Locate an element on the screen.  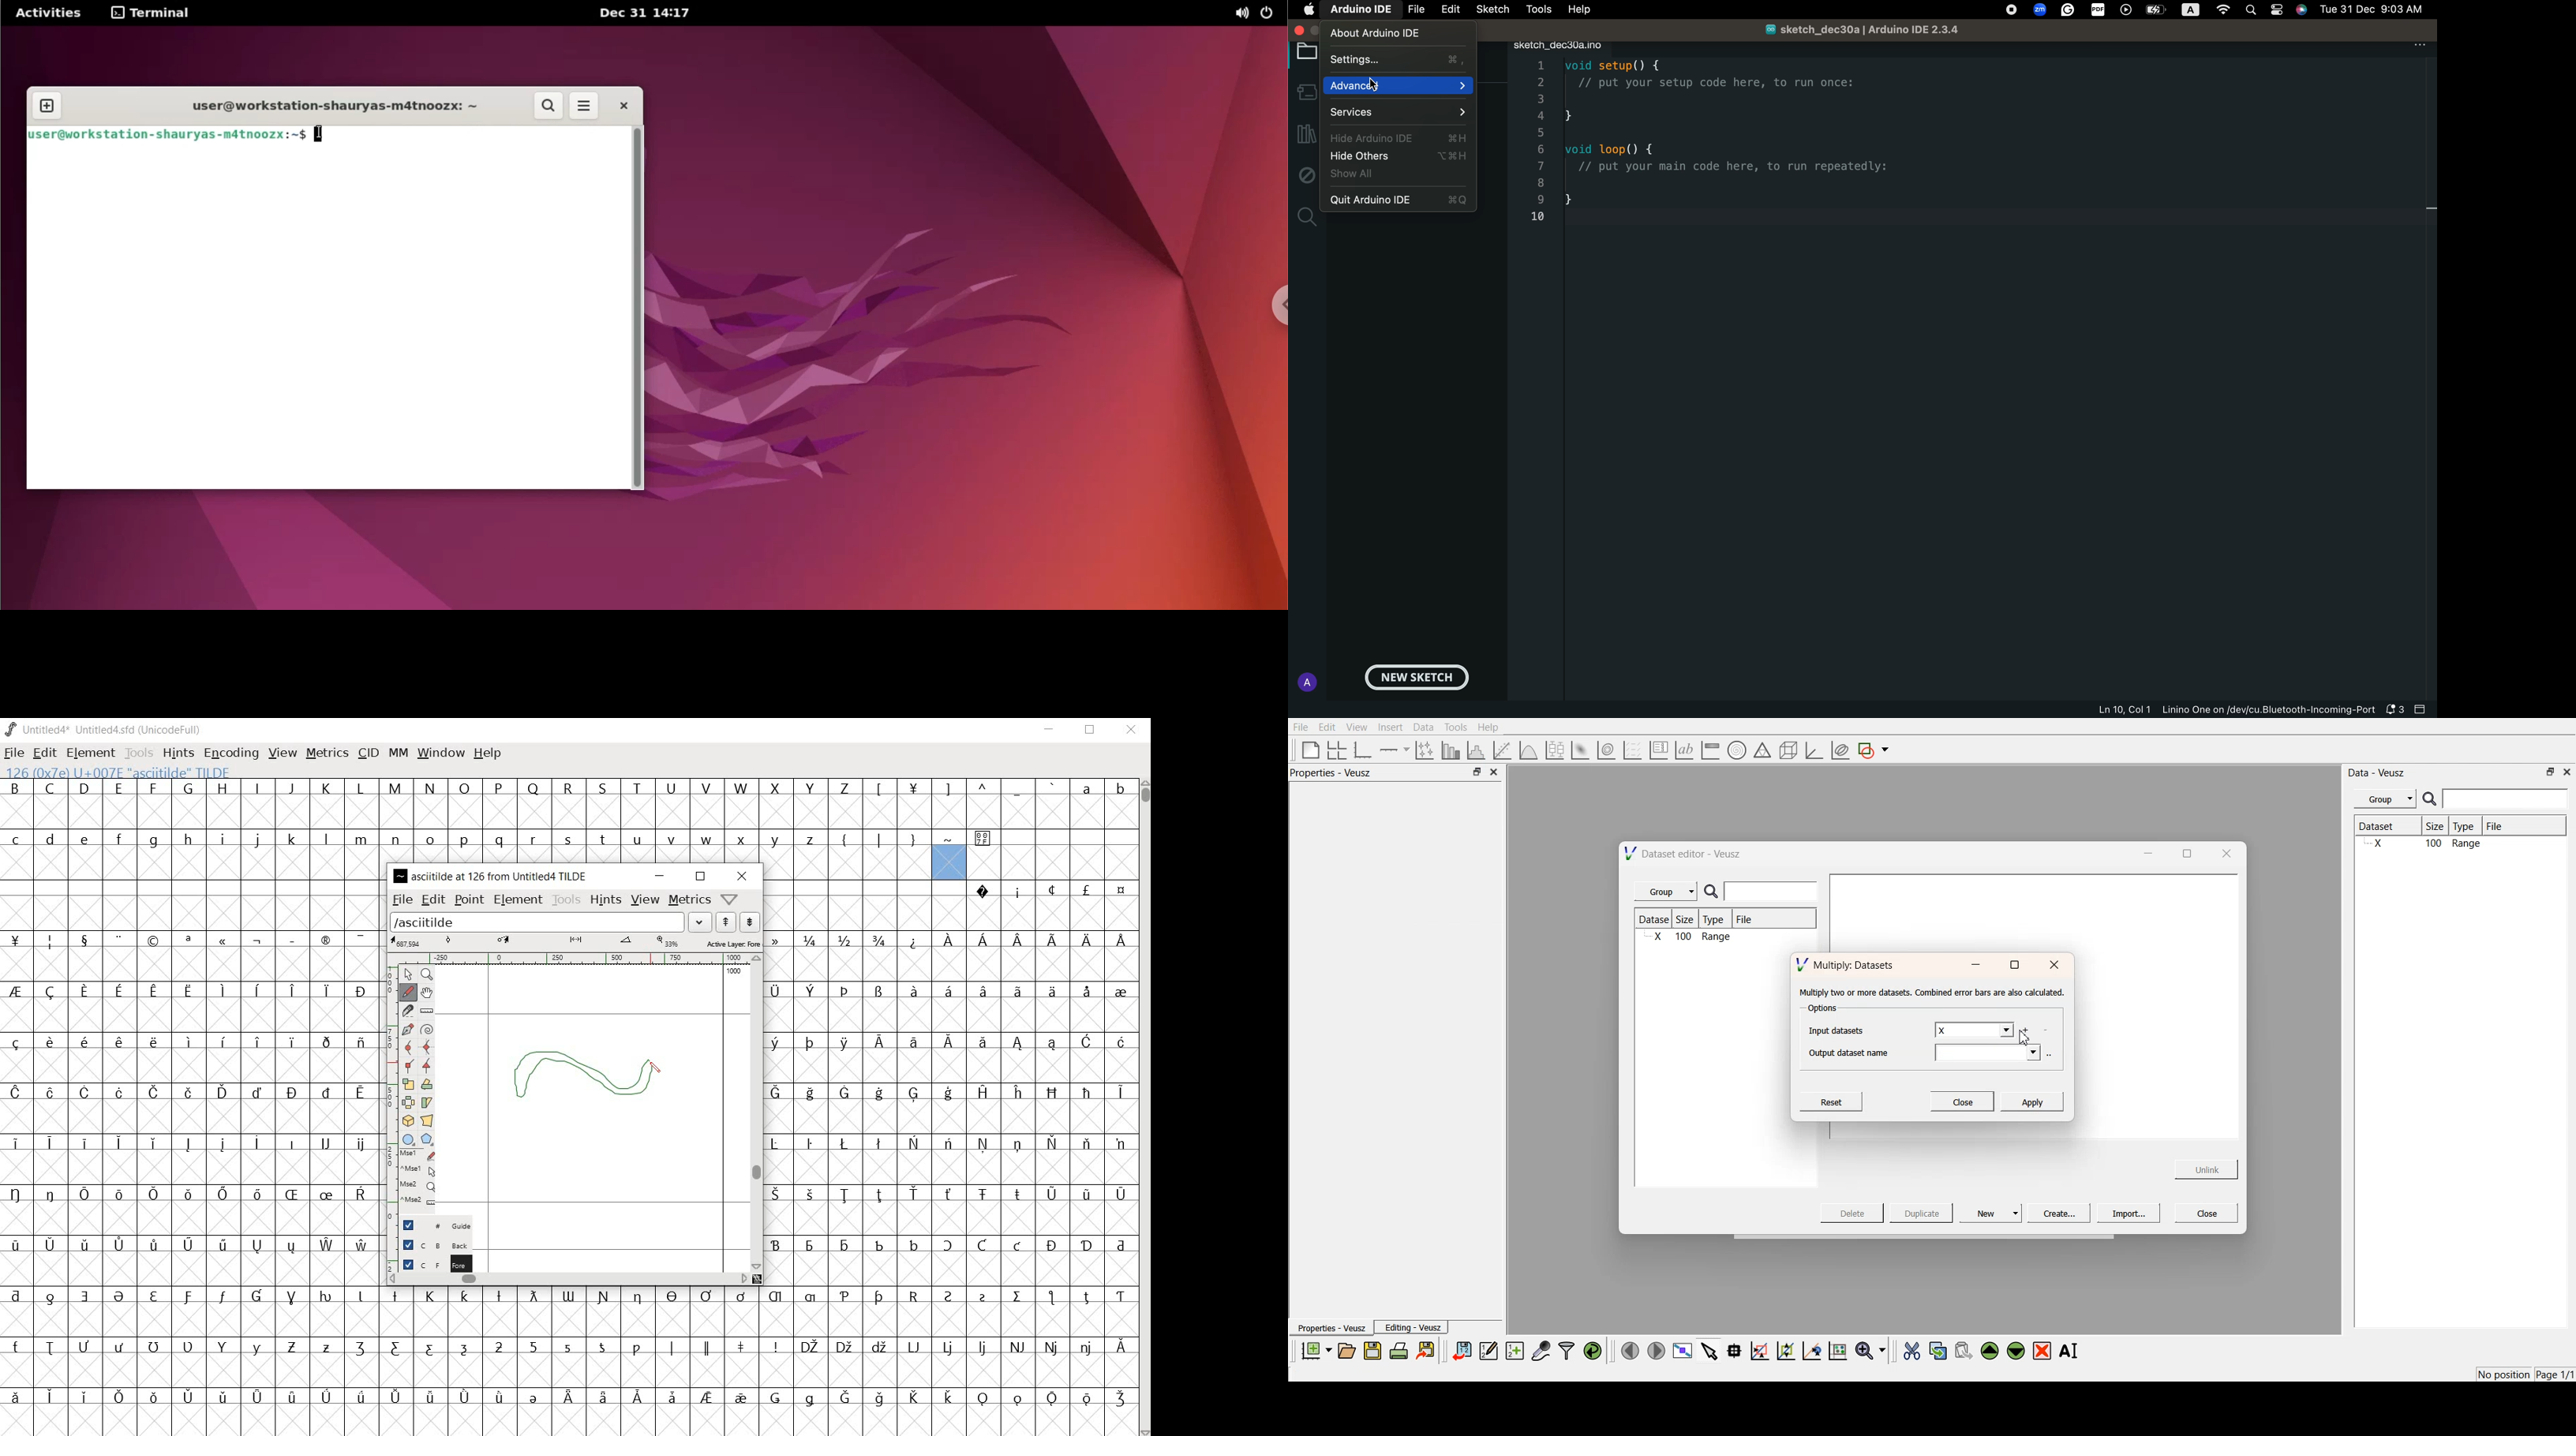
move right is located at coordinates (1656, 1350).